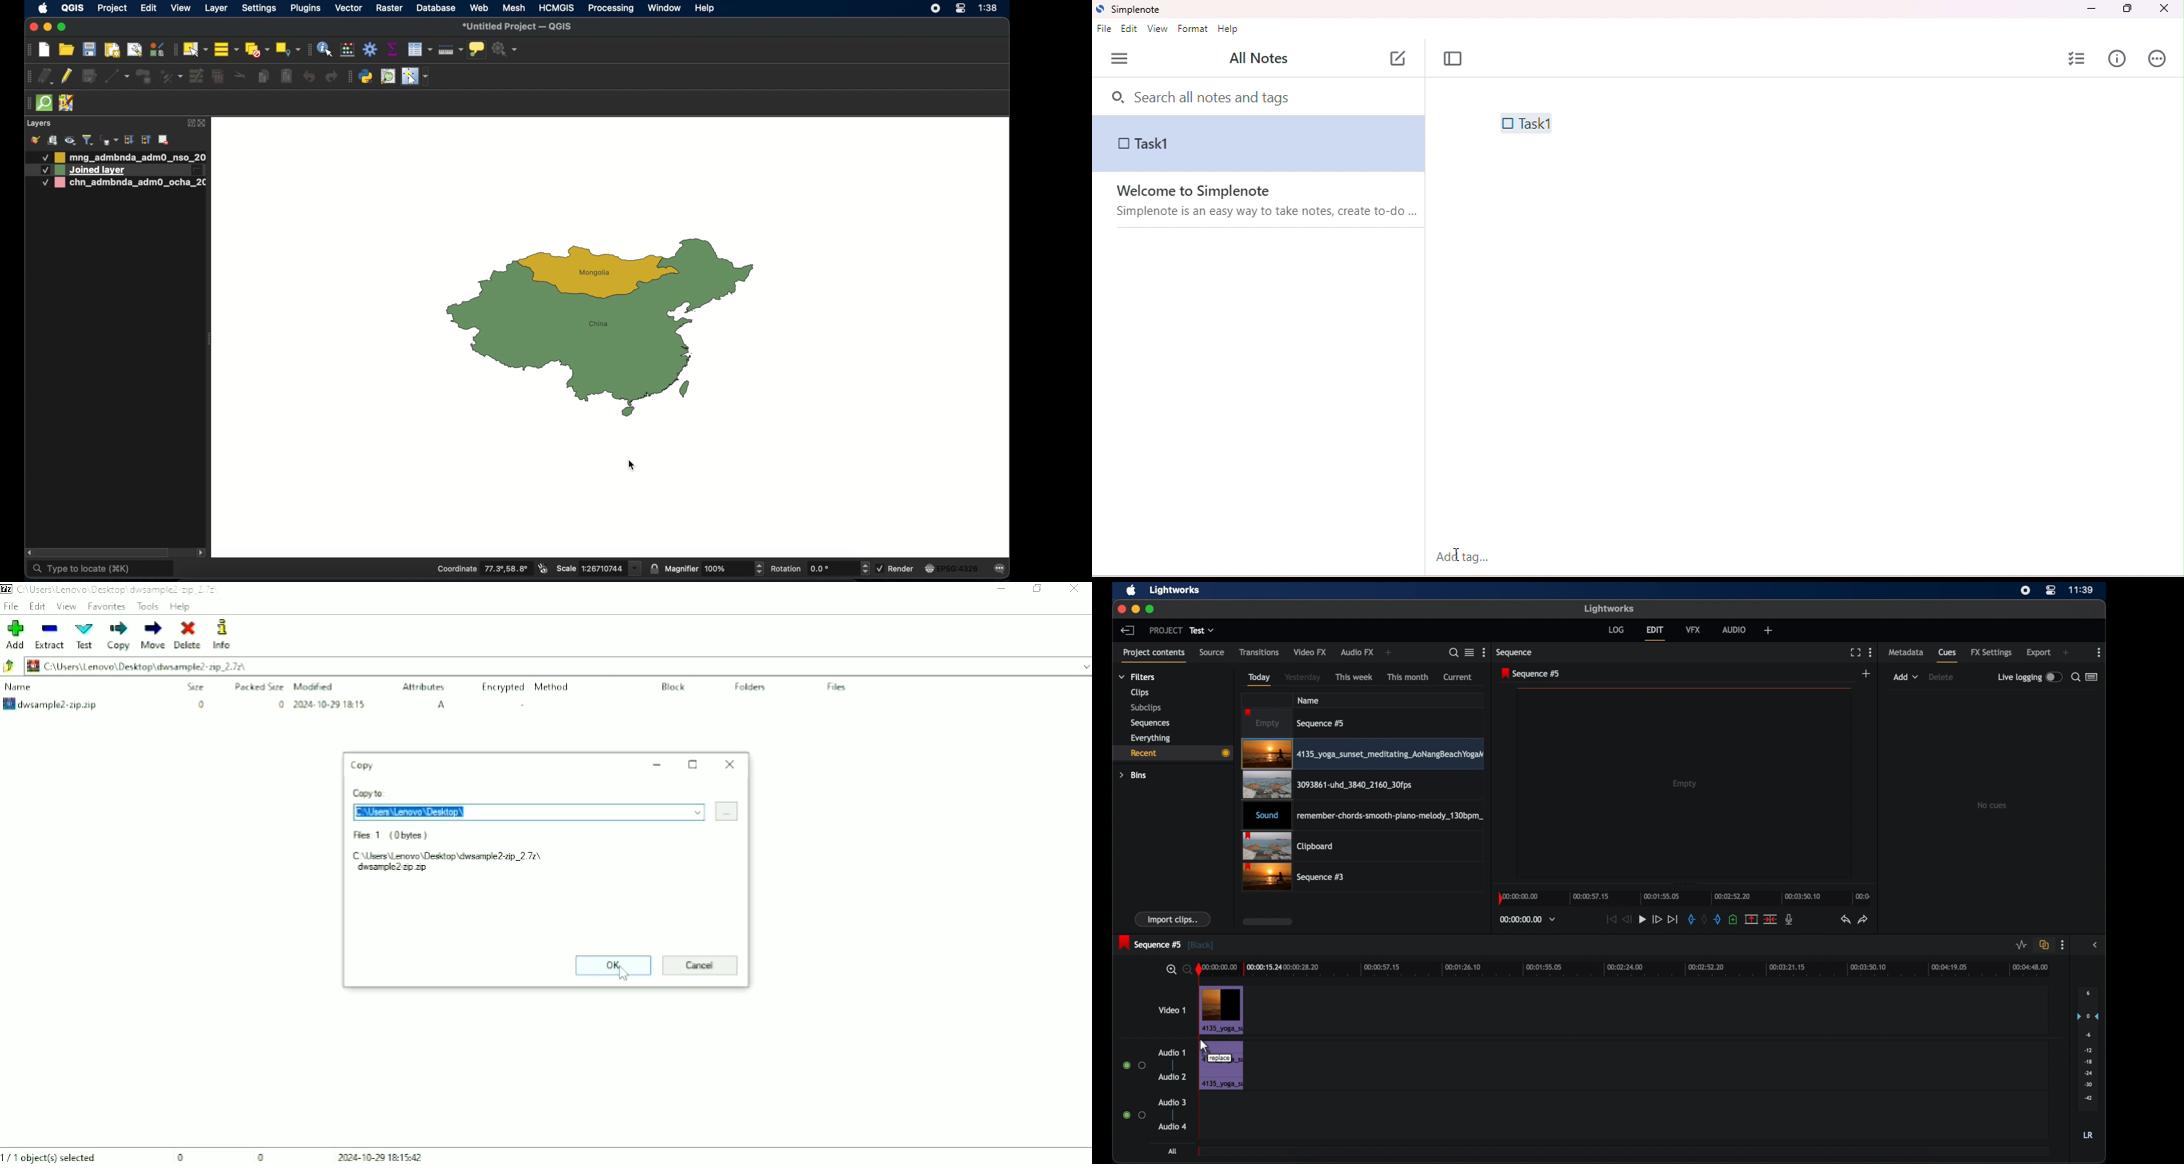  Describe the element at coordinates (518, 27) in the screenshot. I see `untitled project - QGIS` at that location.